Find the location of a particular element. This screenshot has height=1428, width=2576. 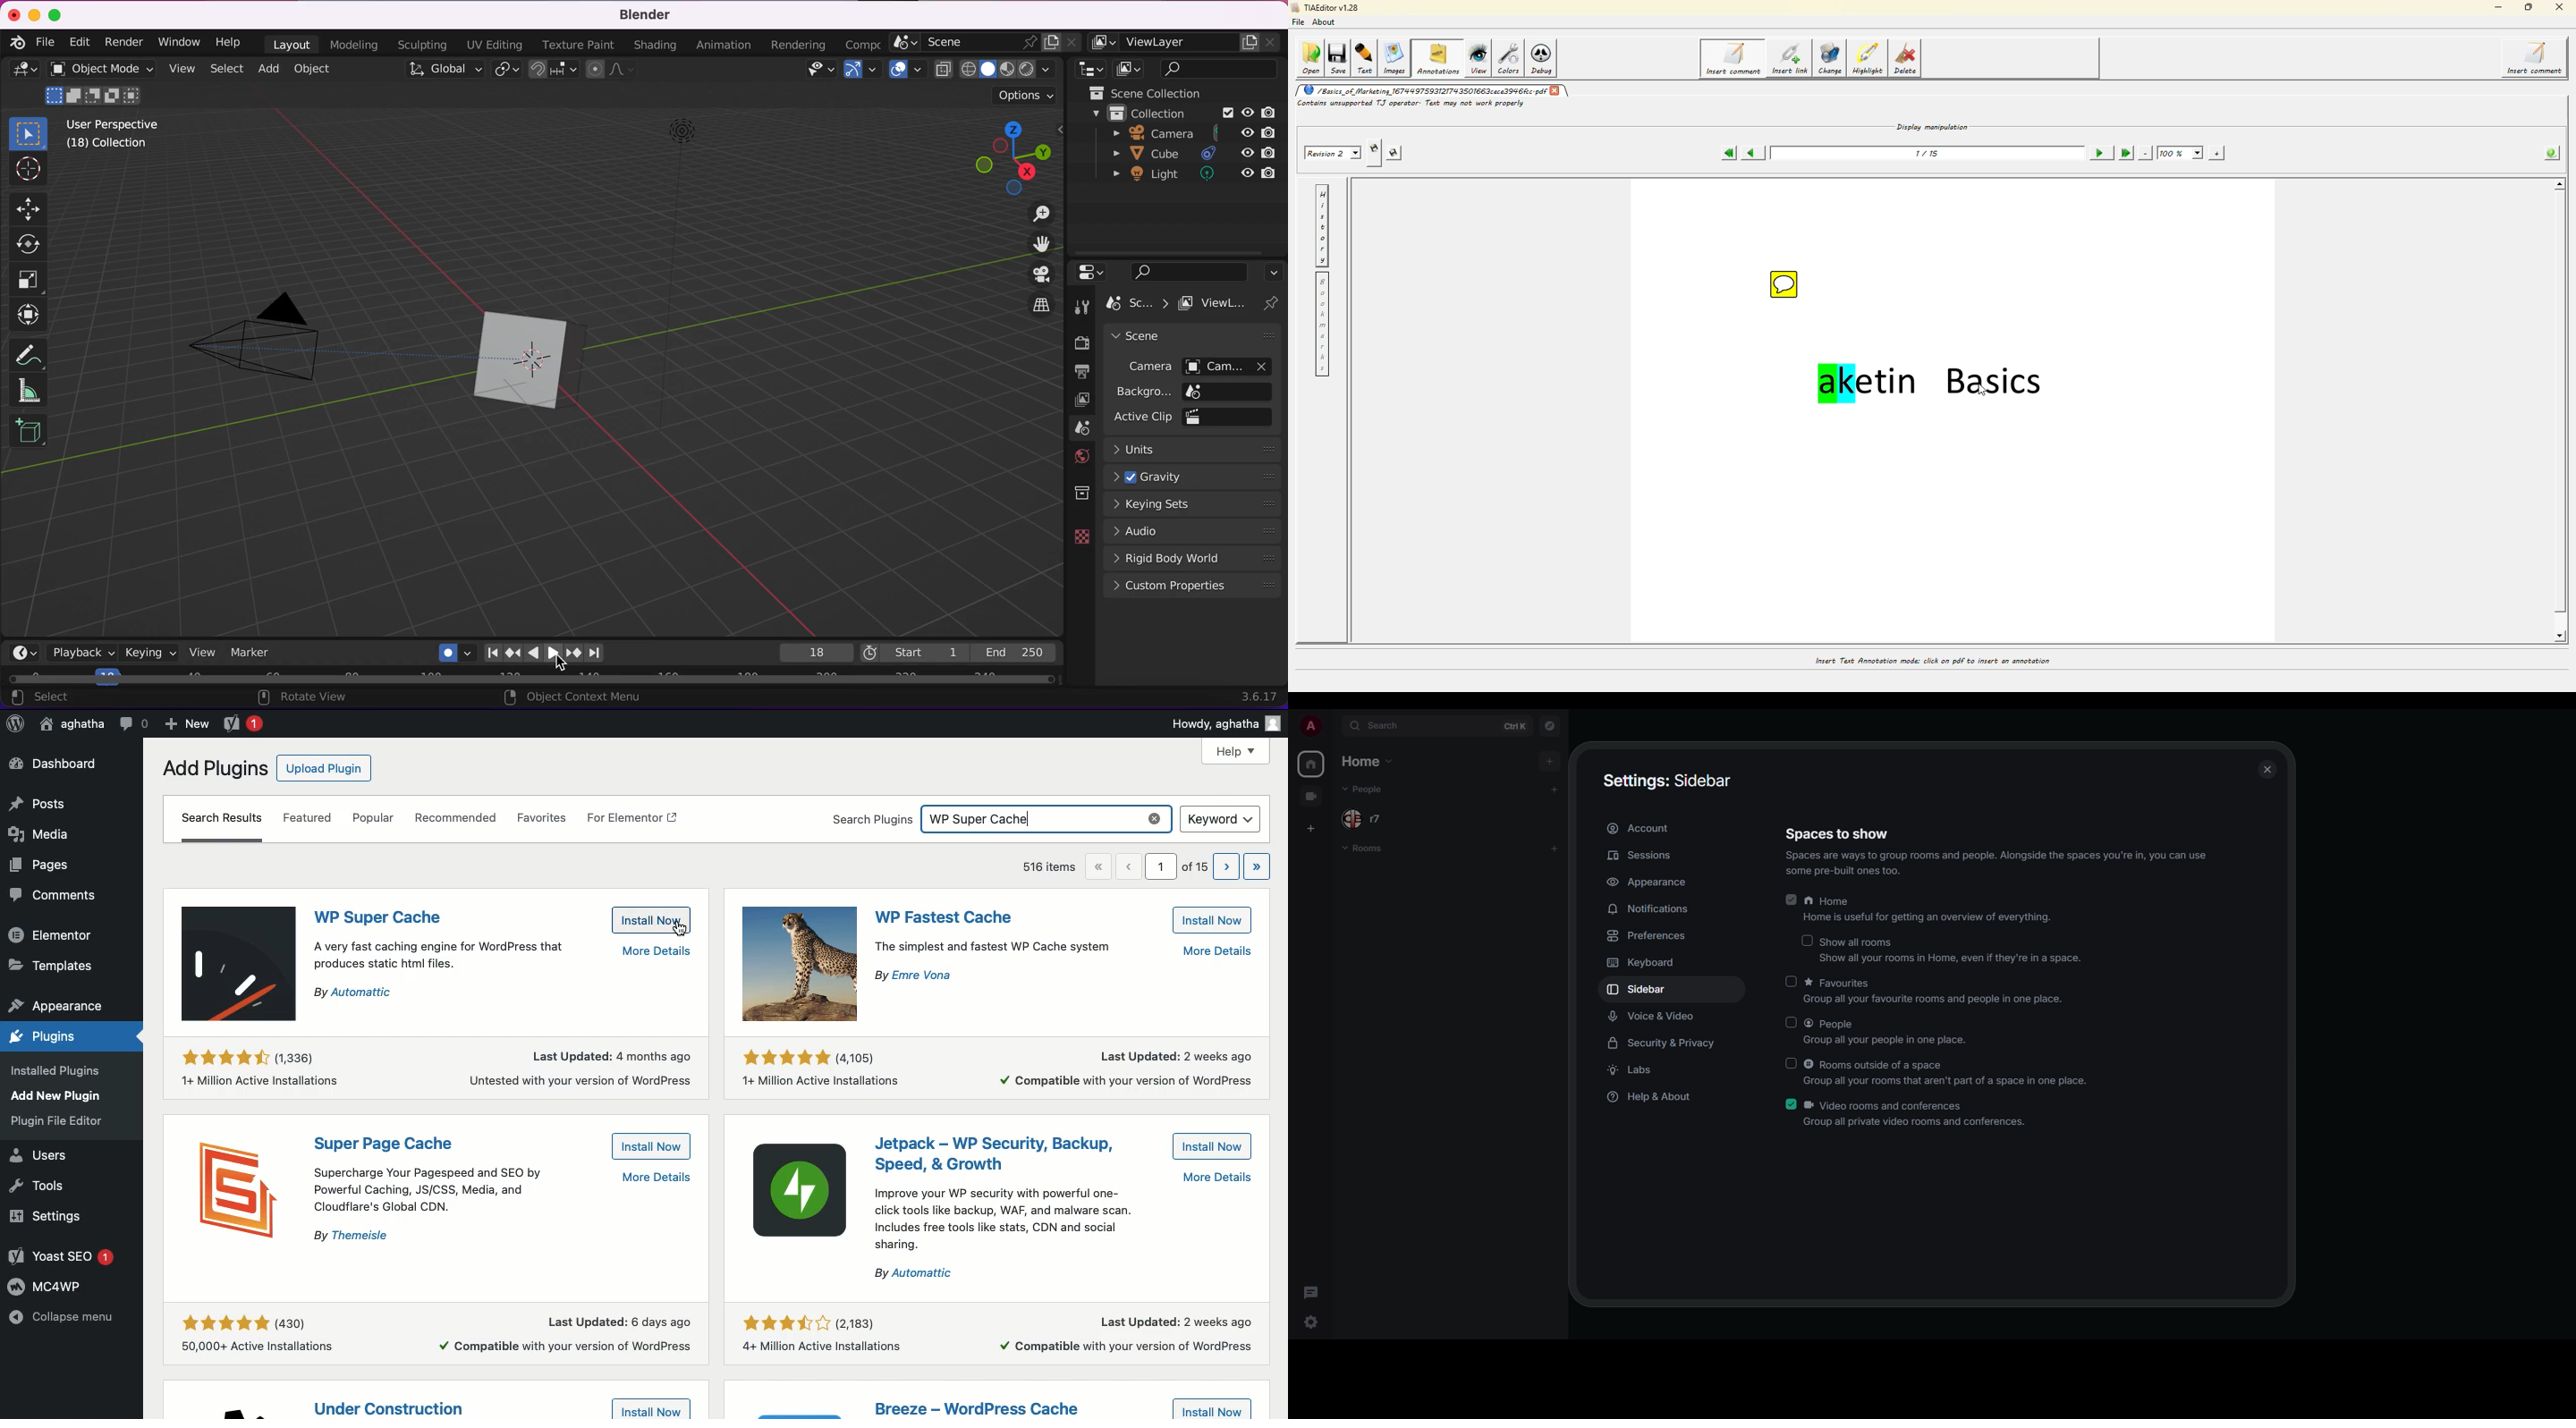

Popular is located at coordinates (372, 816).